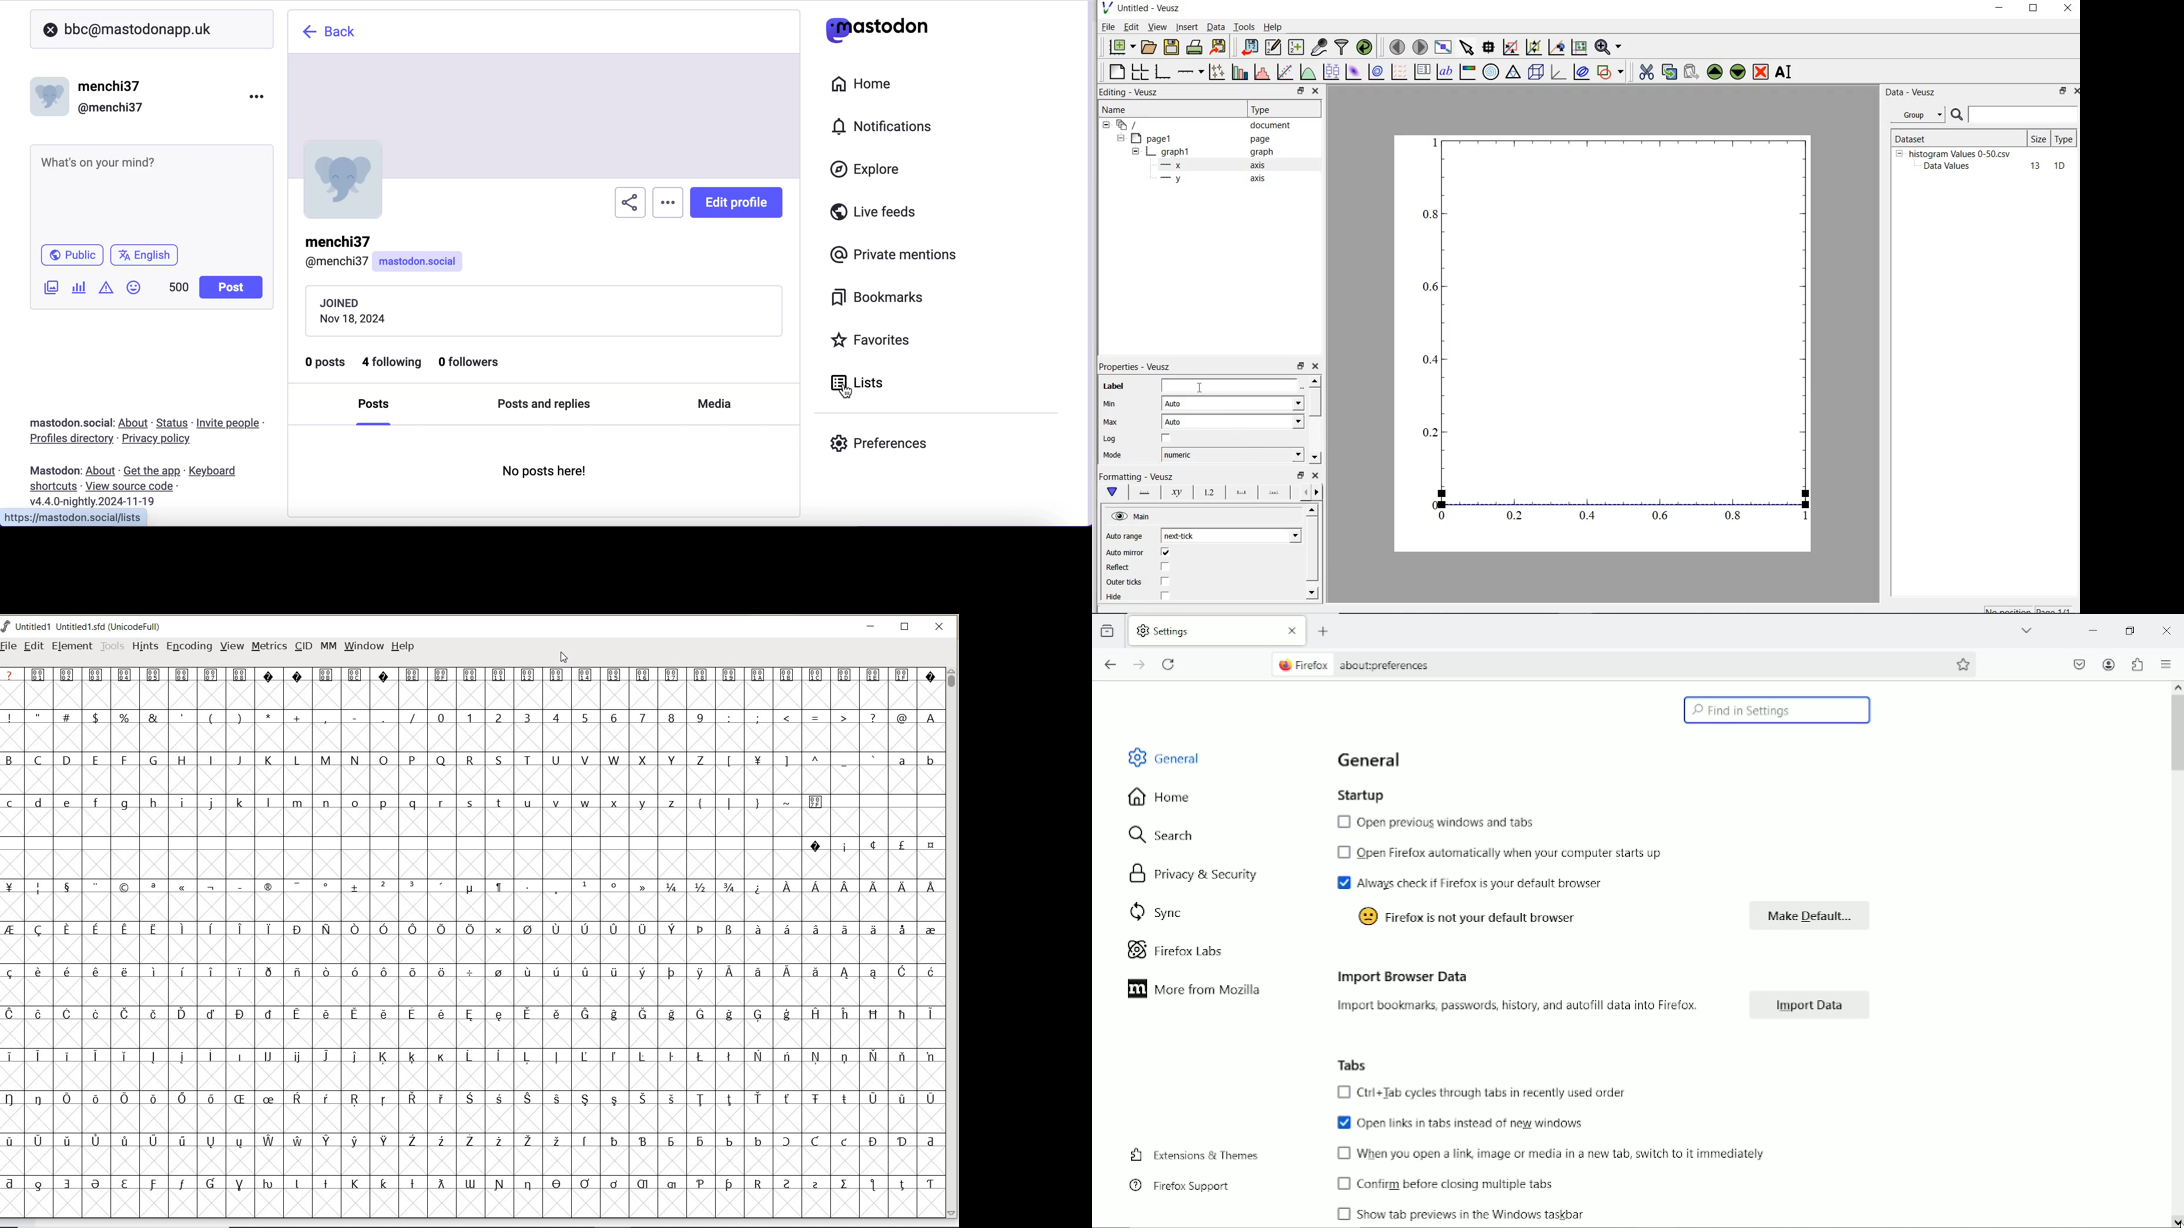 The width and height of the screenshot is (2184, 1232). Describe the element at coordinates (1356, 663) in the screenshot. I see `Firefox about:preferences` at that location.